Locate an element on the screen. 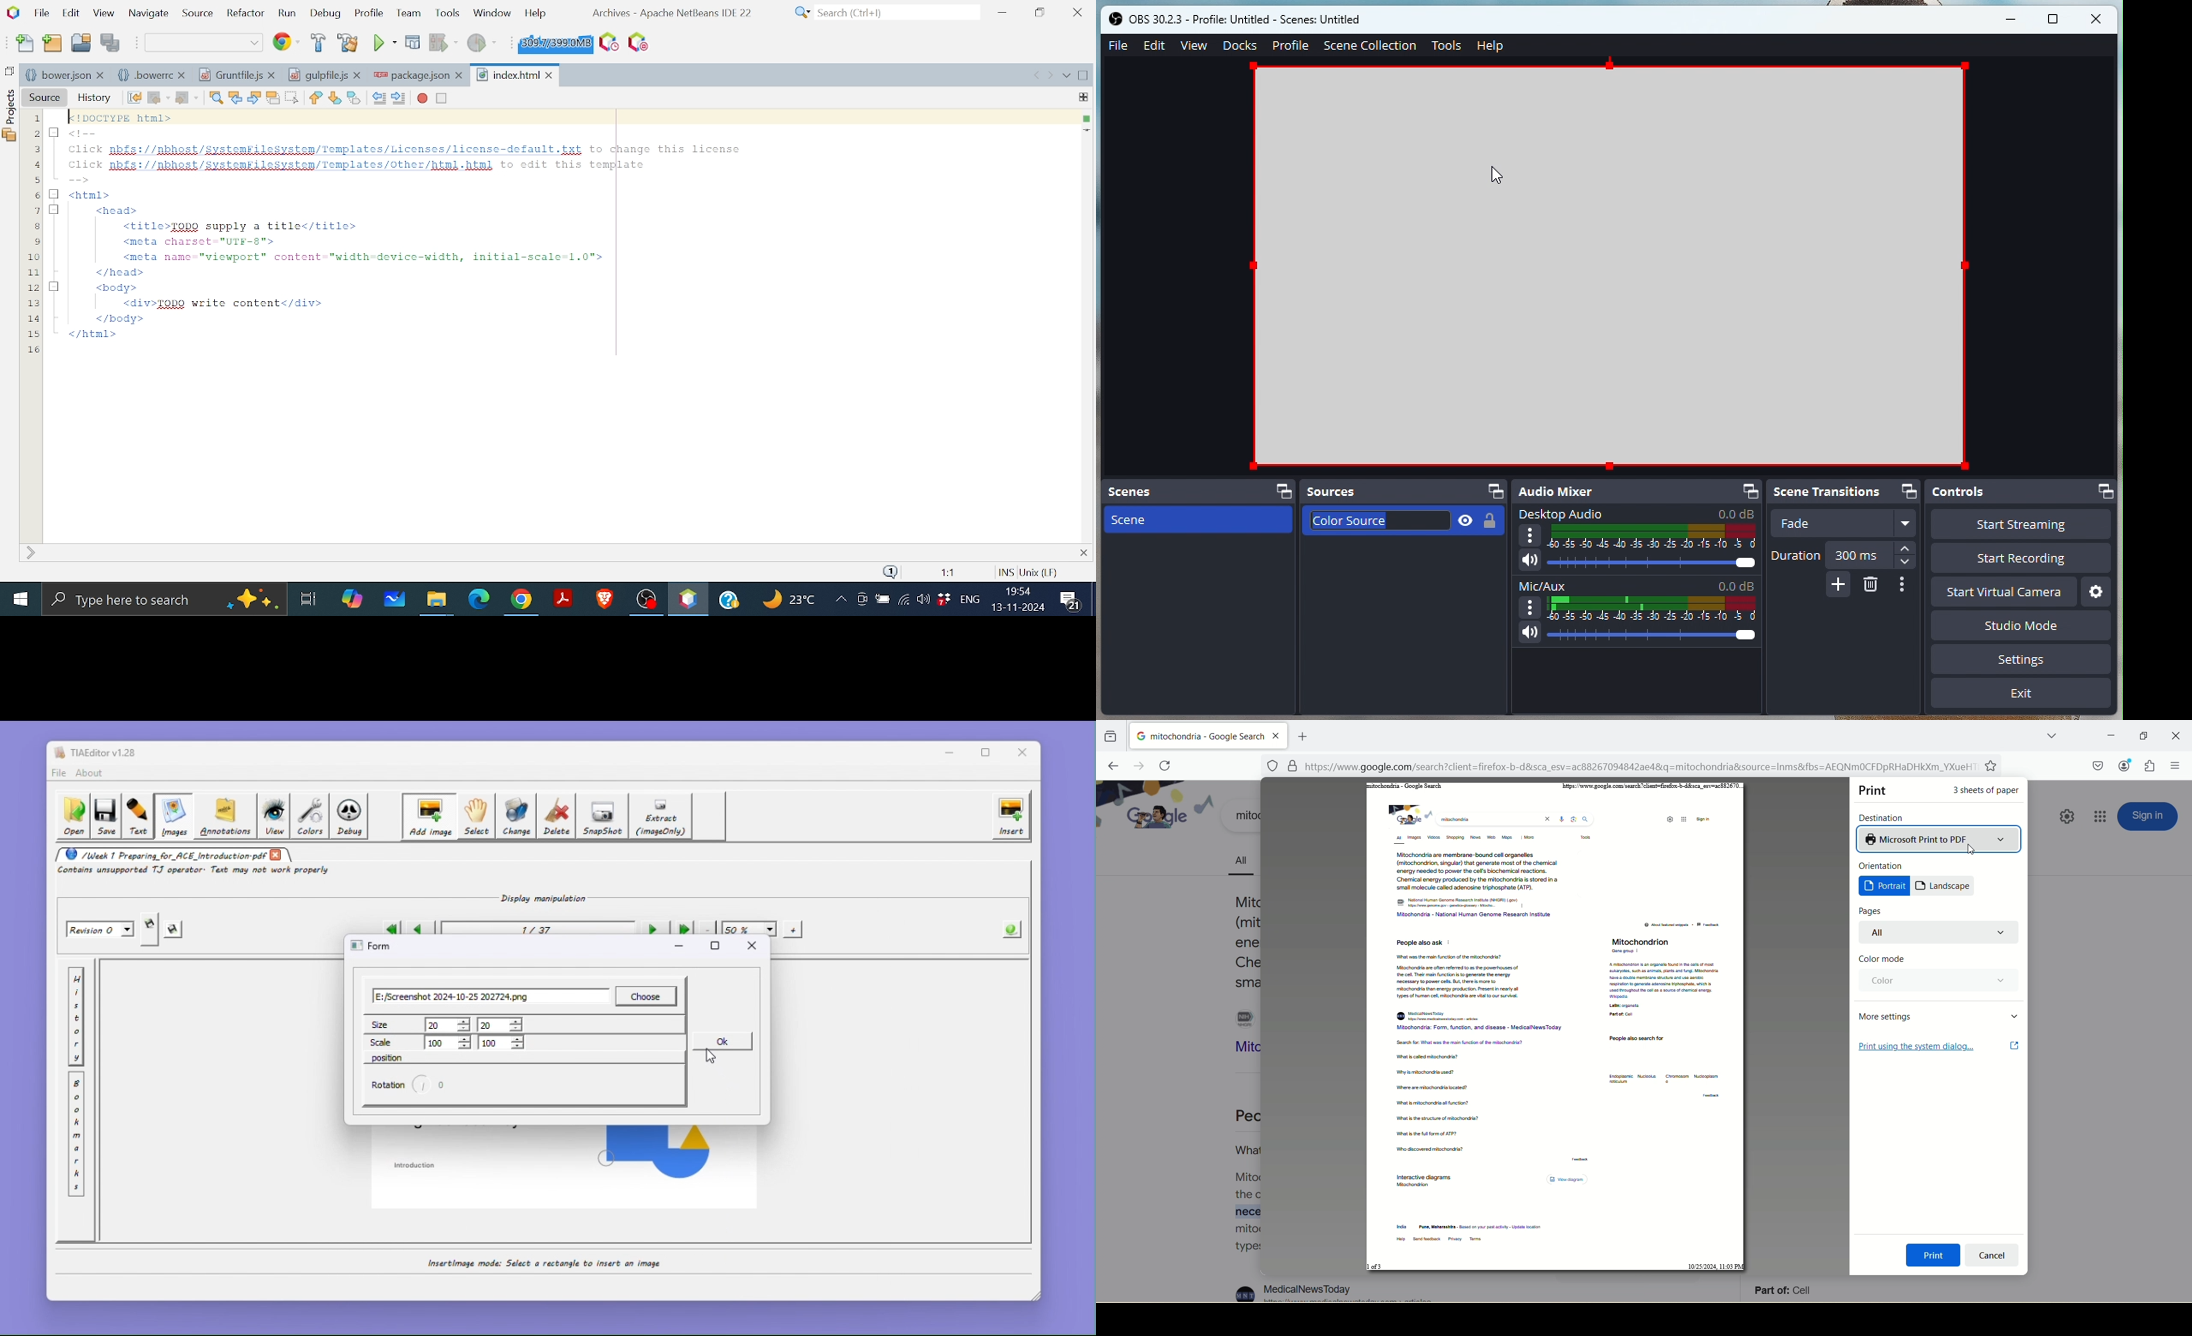 This screenshot has width=2212, height=1344. Shift line left is located at coordinates (378, 98).